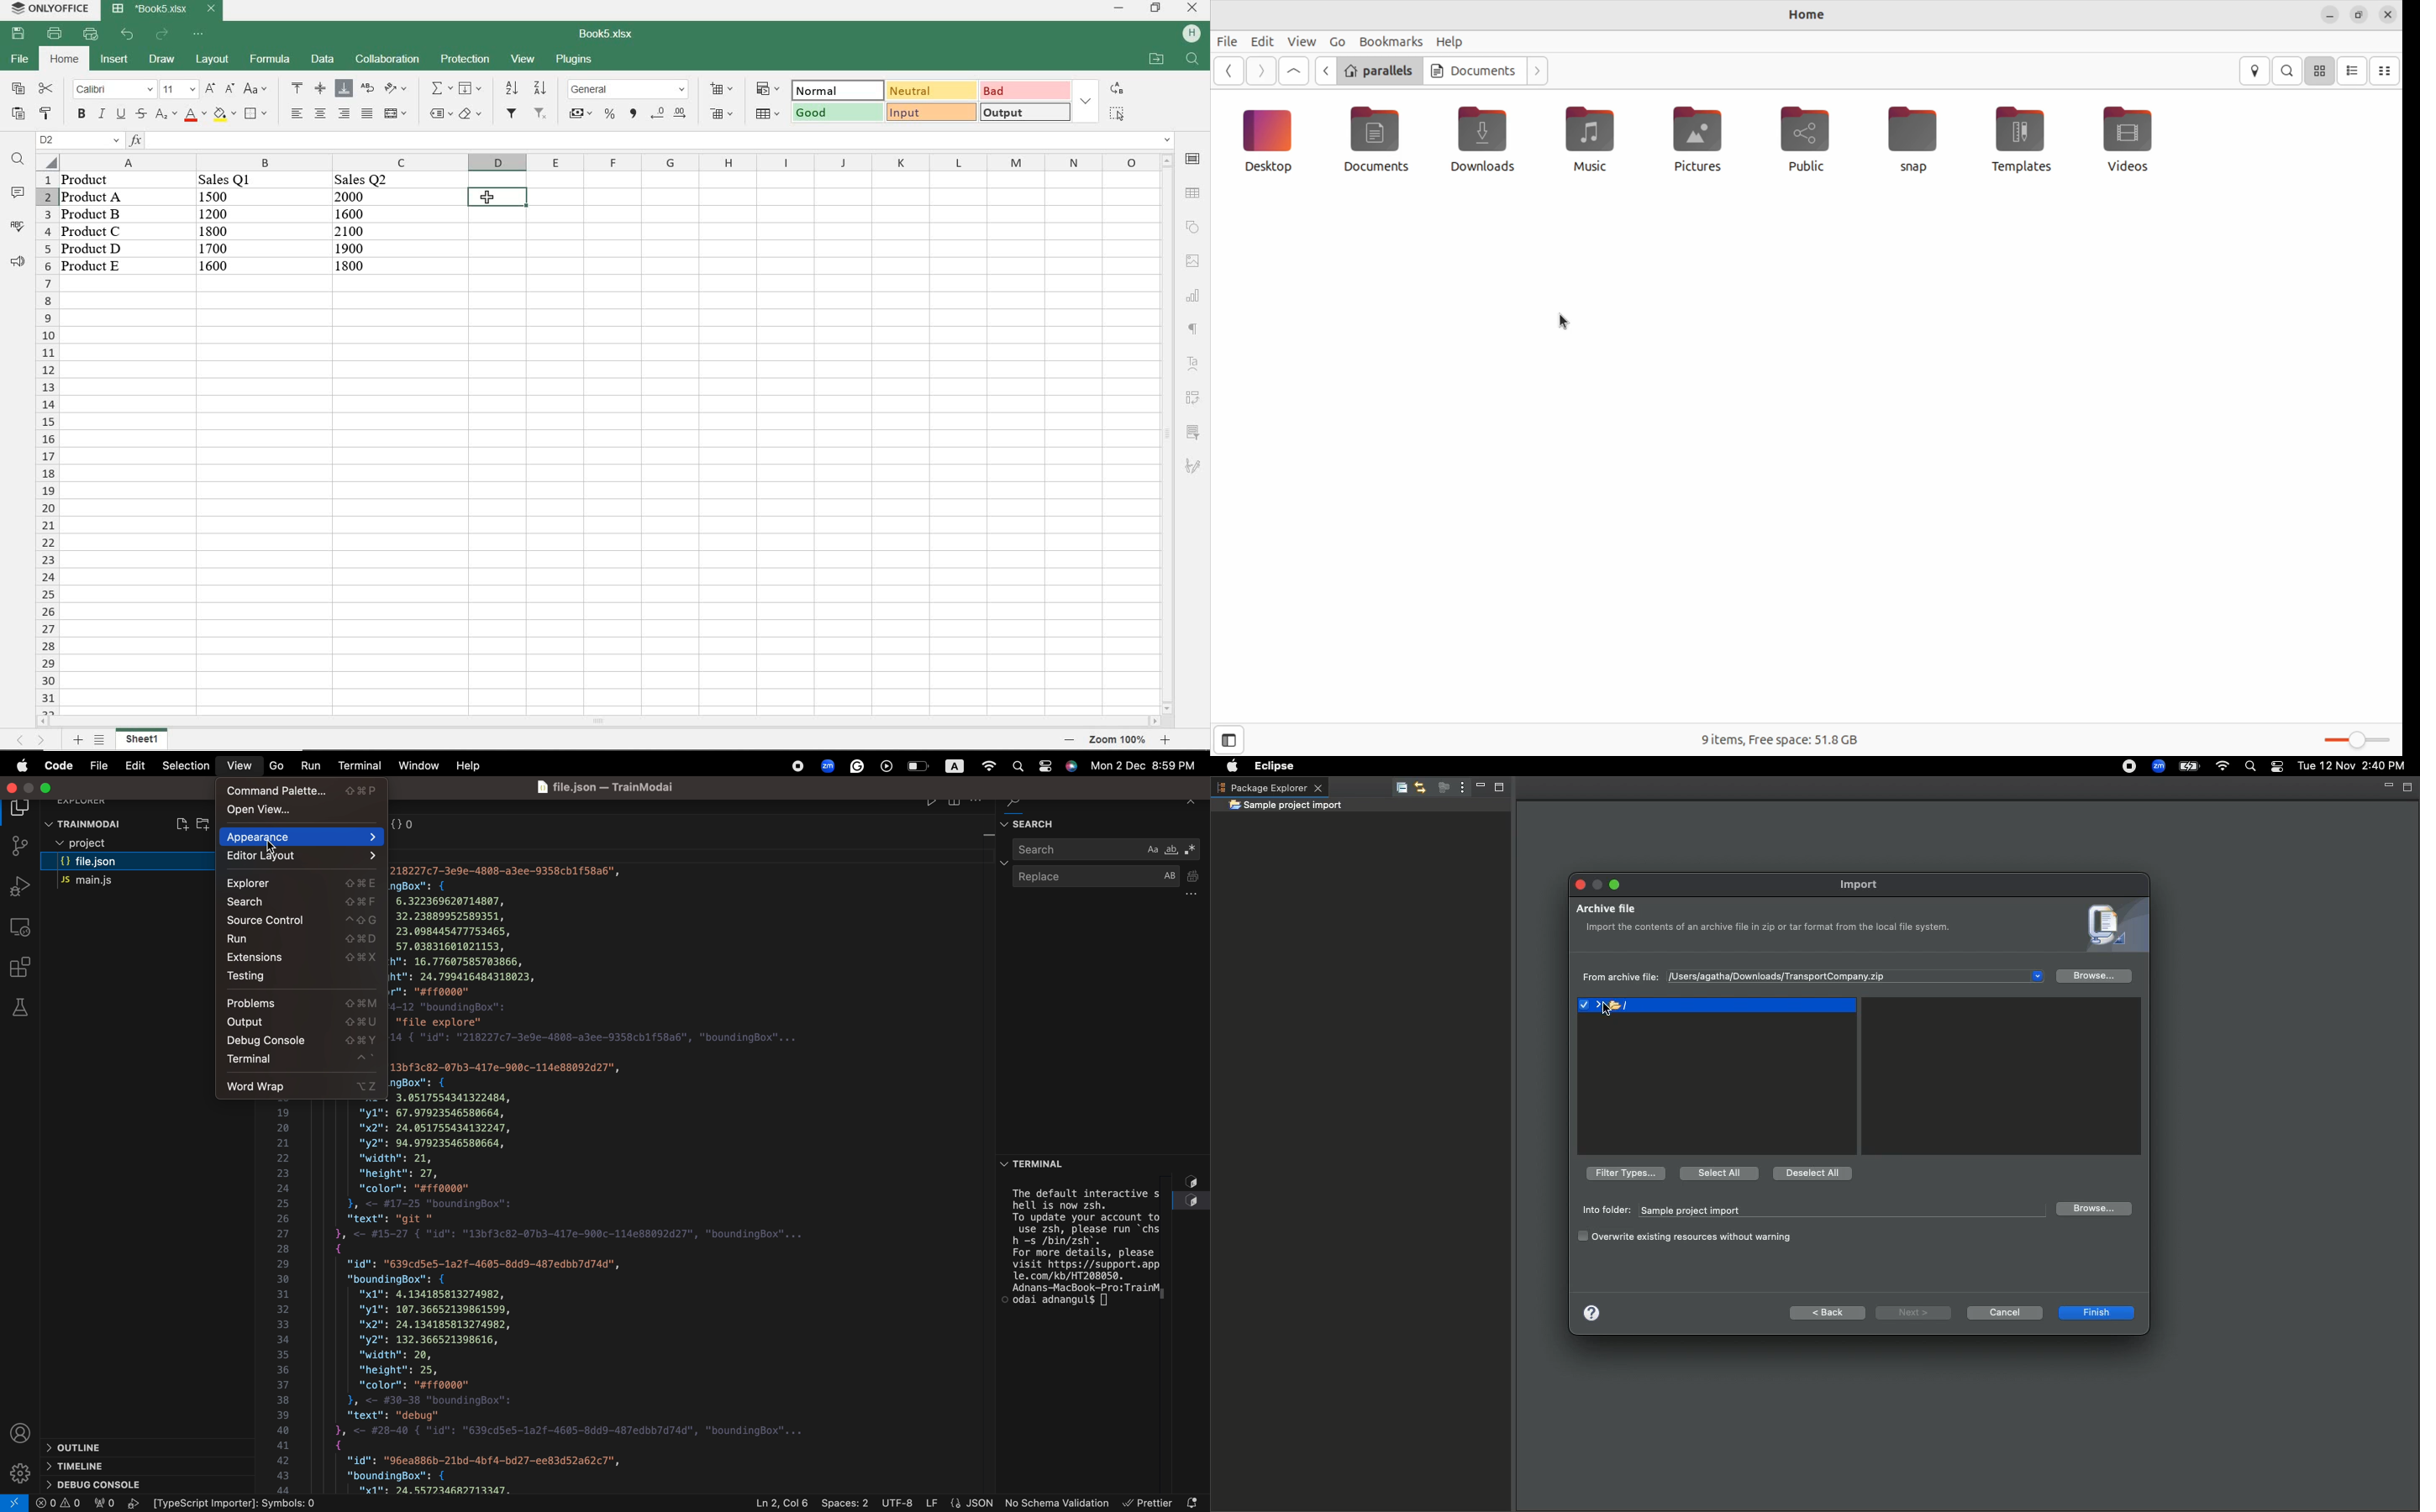  What do you see at coordinates (1379, 69) in the screenshot?
I see `parallels` at bounding box center [1379, 69].